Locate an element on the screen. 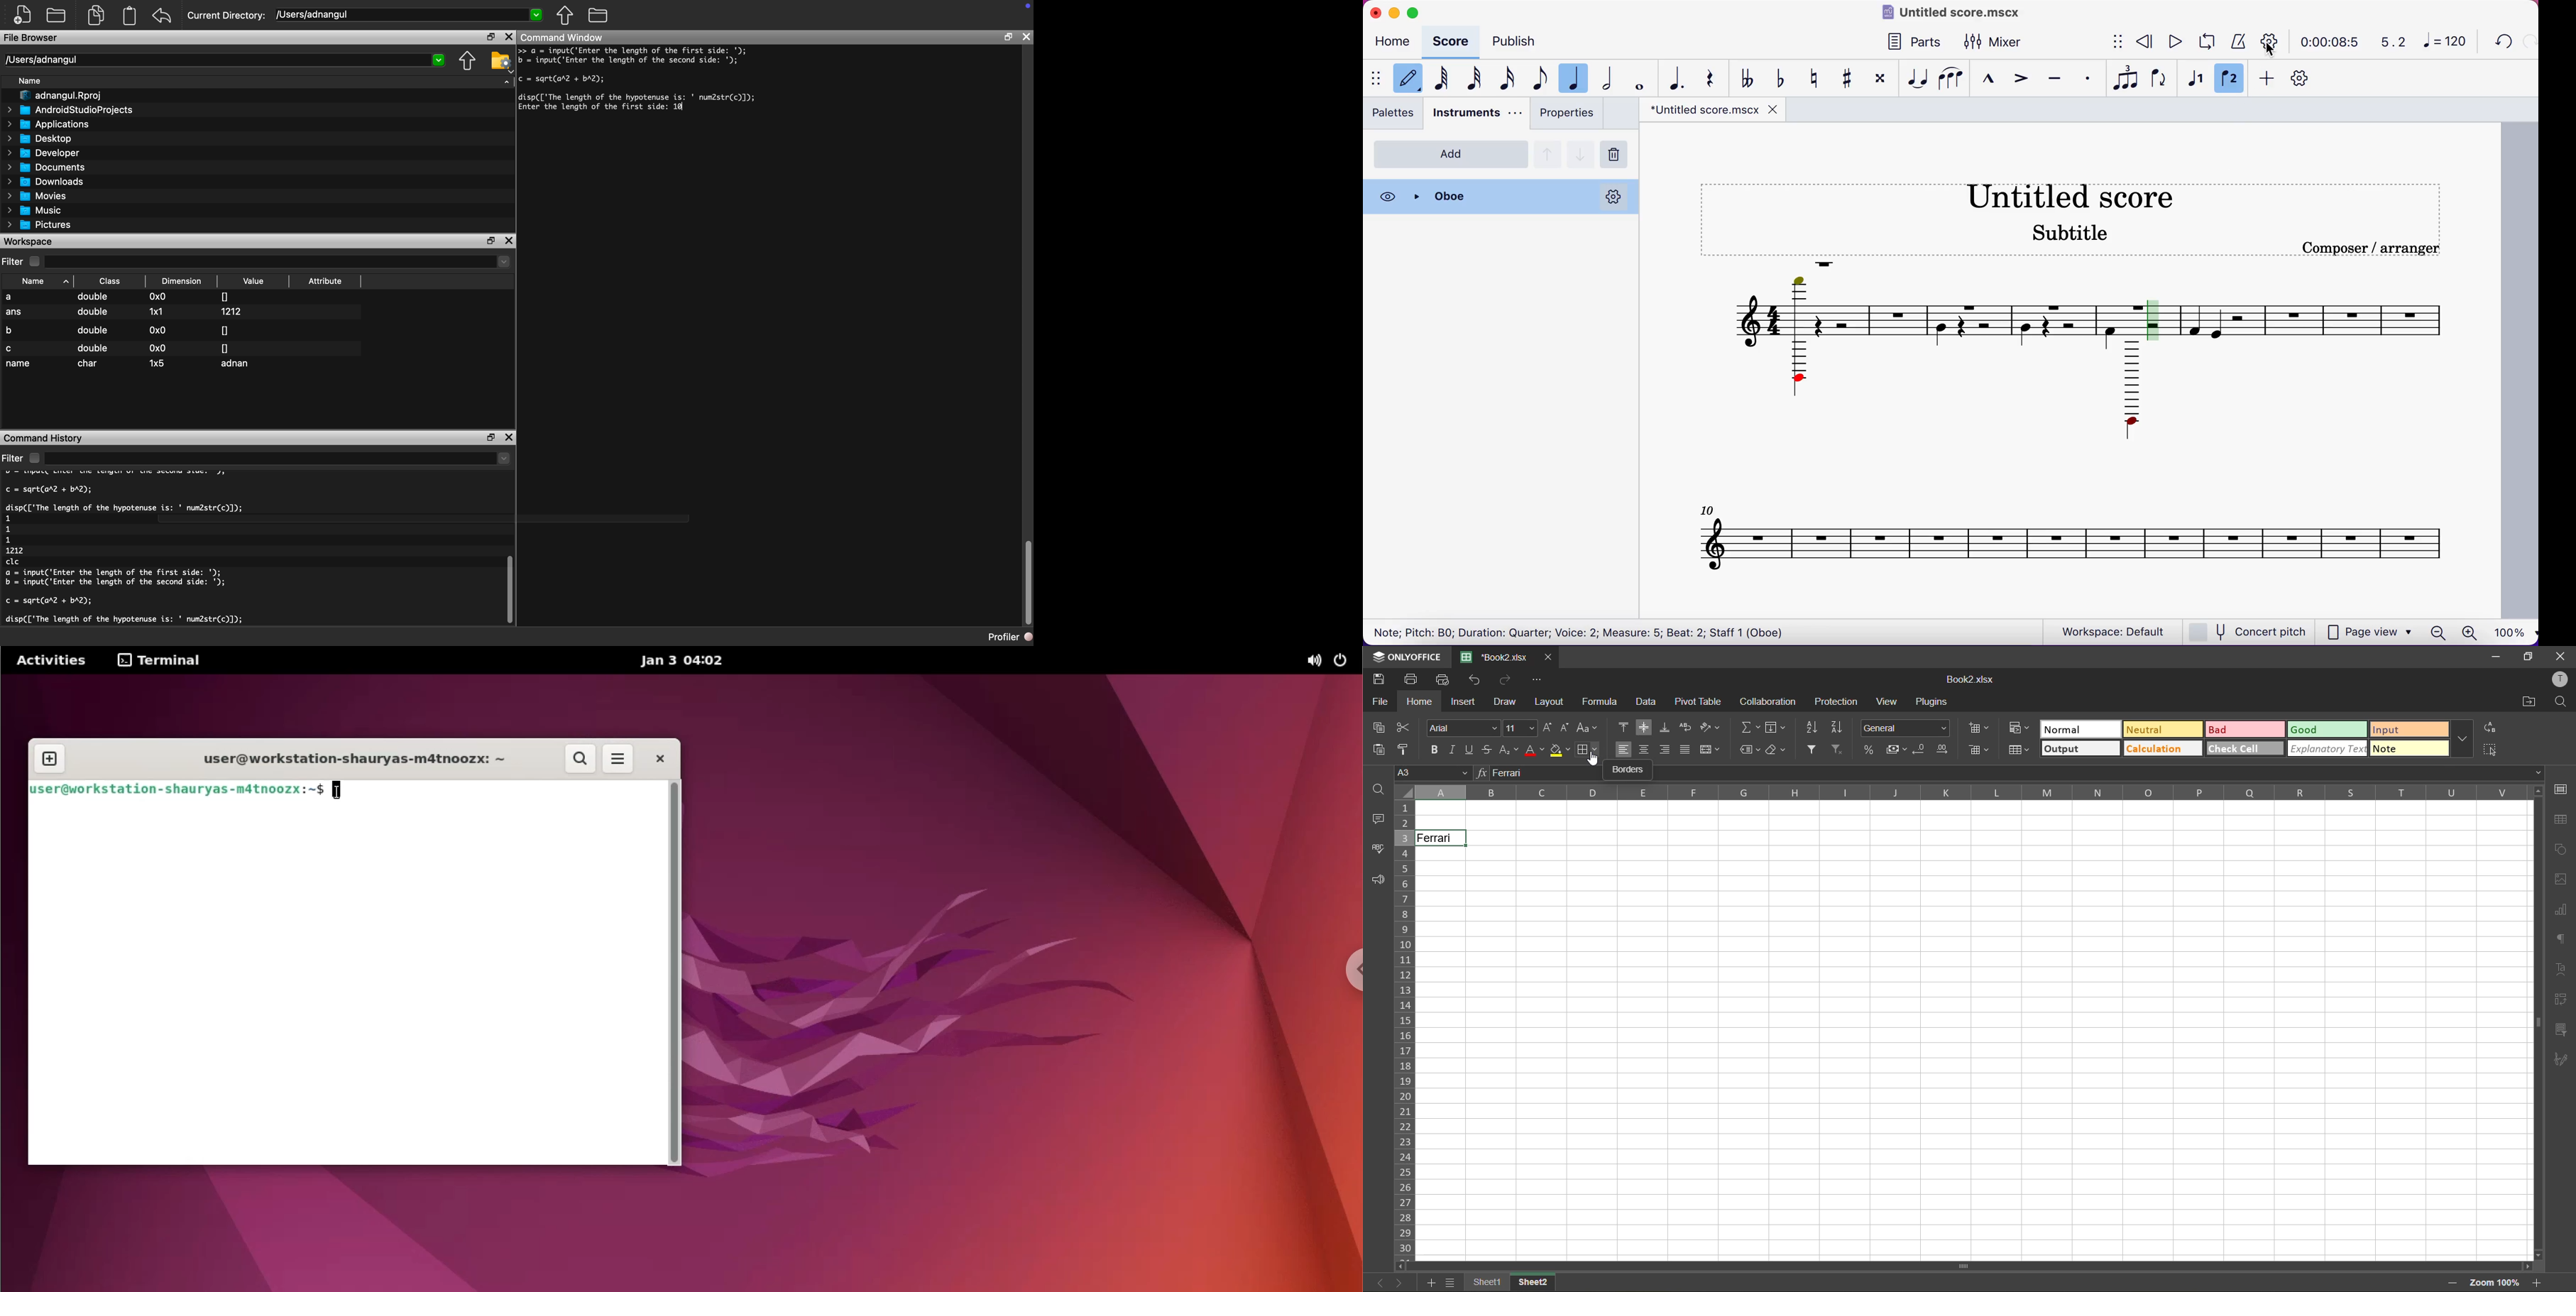 This screenshot has height=1316, width=2576. Dropdown is located at coordinates (2539, 772).